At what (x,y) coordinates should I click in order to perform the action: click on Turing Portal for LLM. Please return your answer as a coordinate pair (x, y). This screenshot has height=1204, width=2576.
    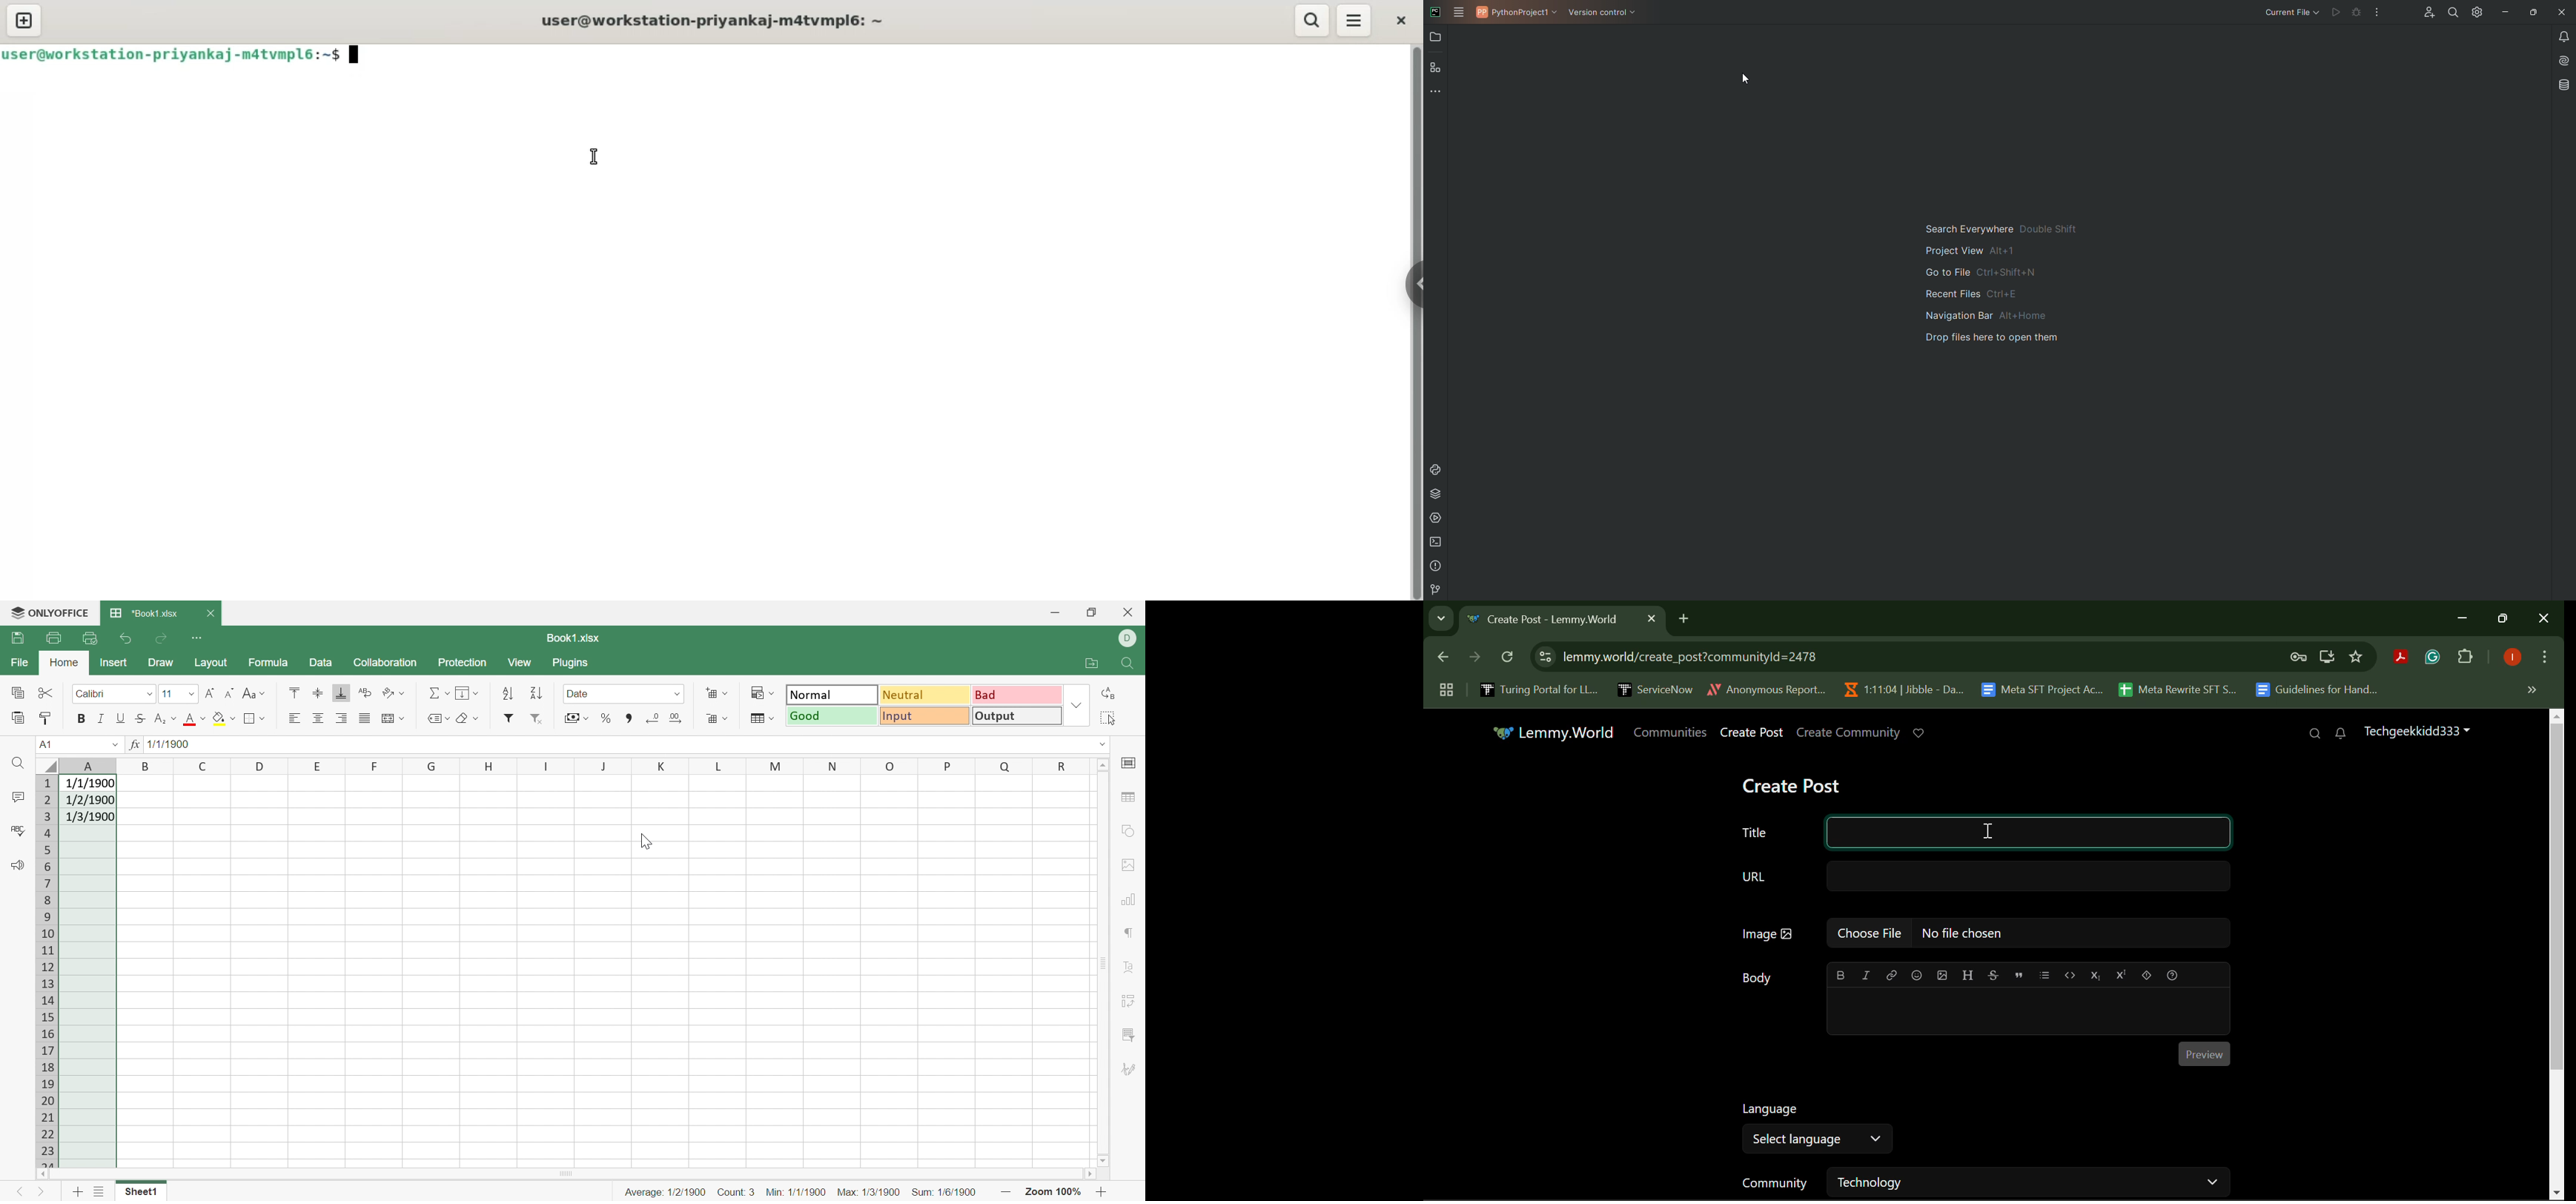
    Looking at the image, I should click on (1537, 689).